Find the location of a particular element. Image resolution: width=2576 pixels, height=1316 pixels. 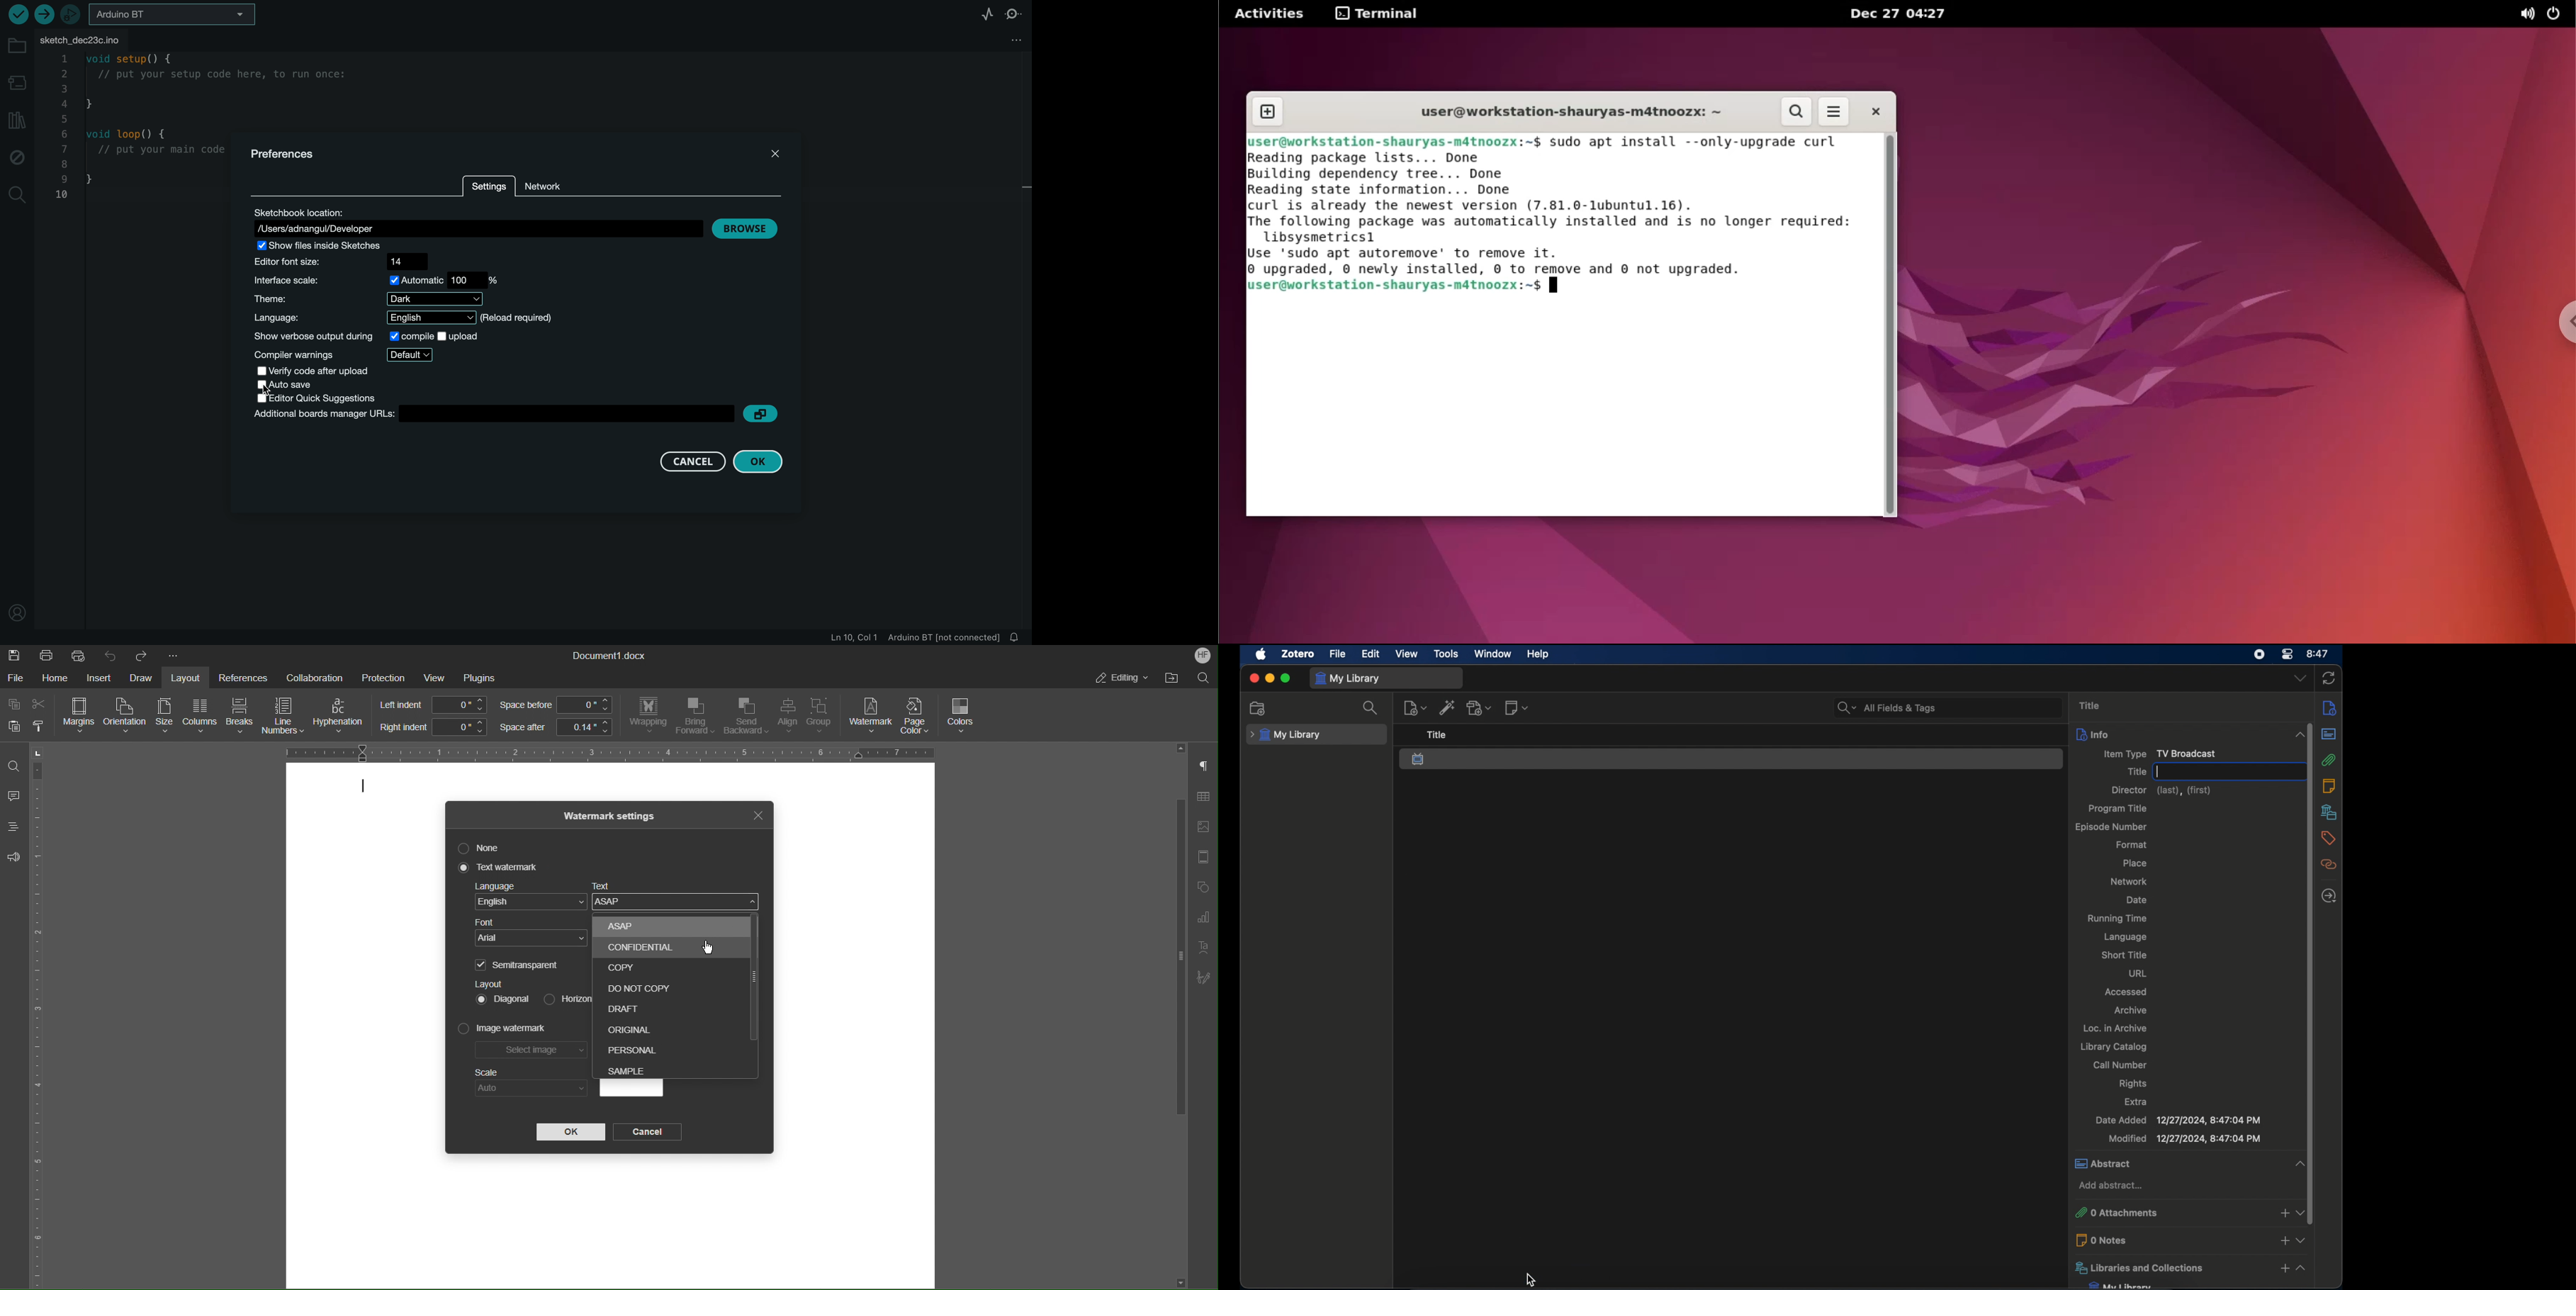

item type is located at coordinates (2153, 754).